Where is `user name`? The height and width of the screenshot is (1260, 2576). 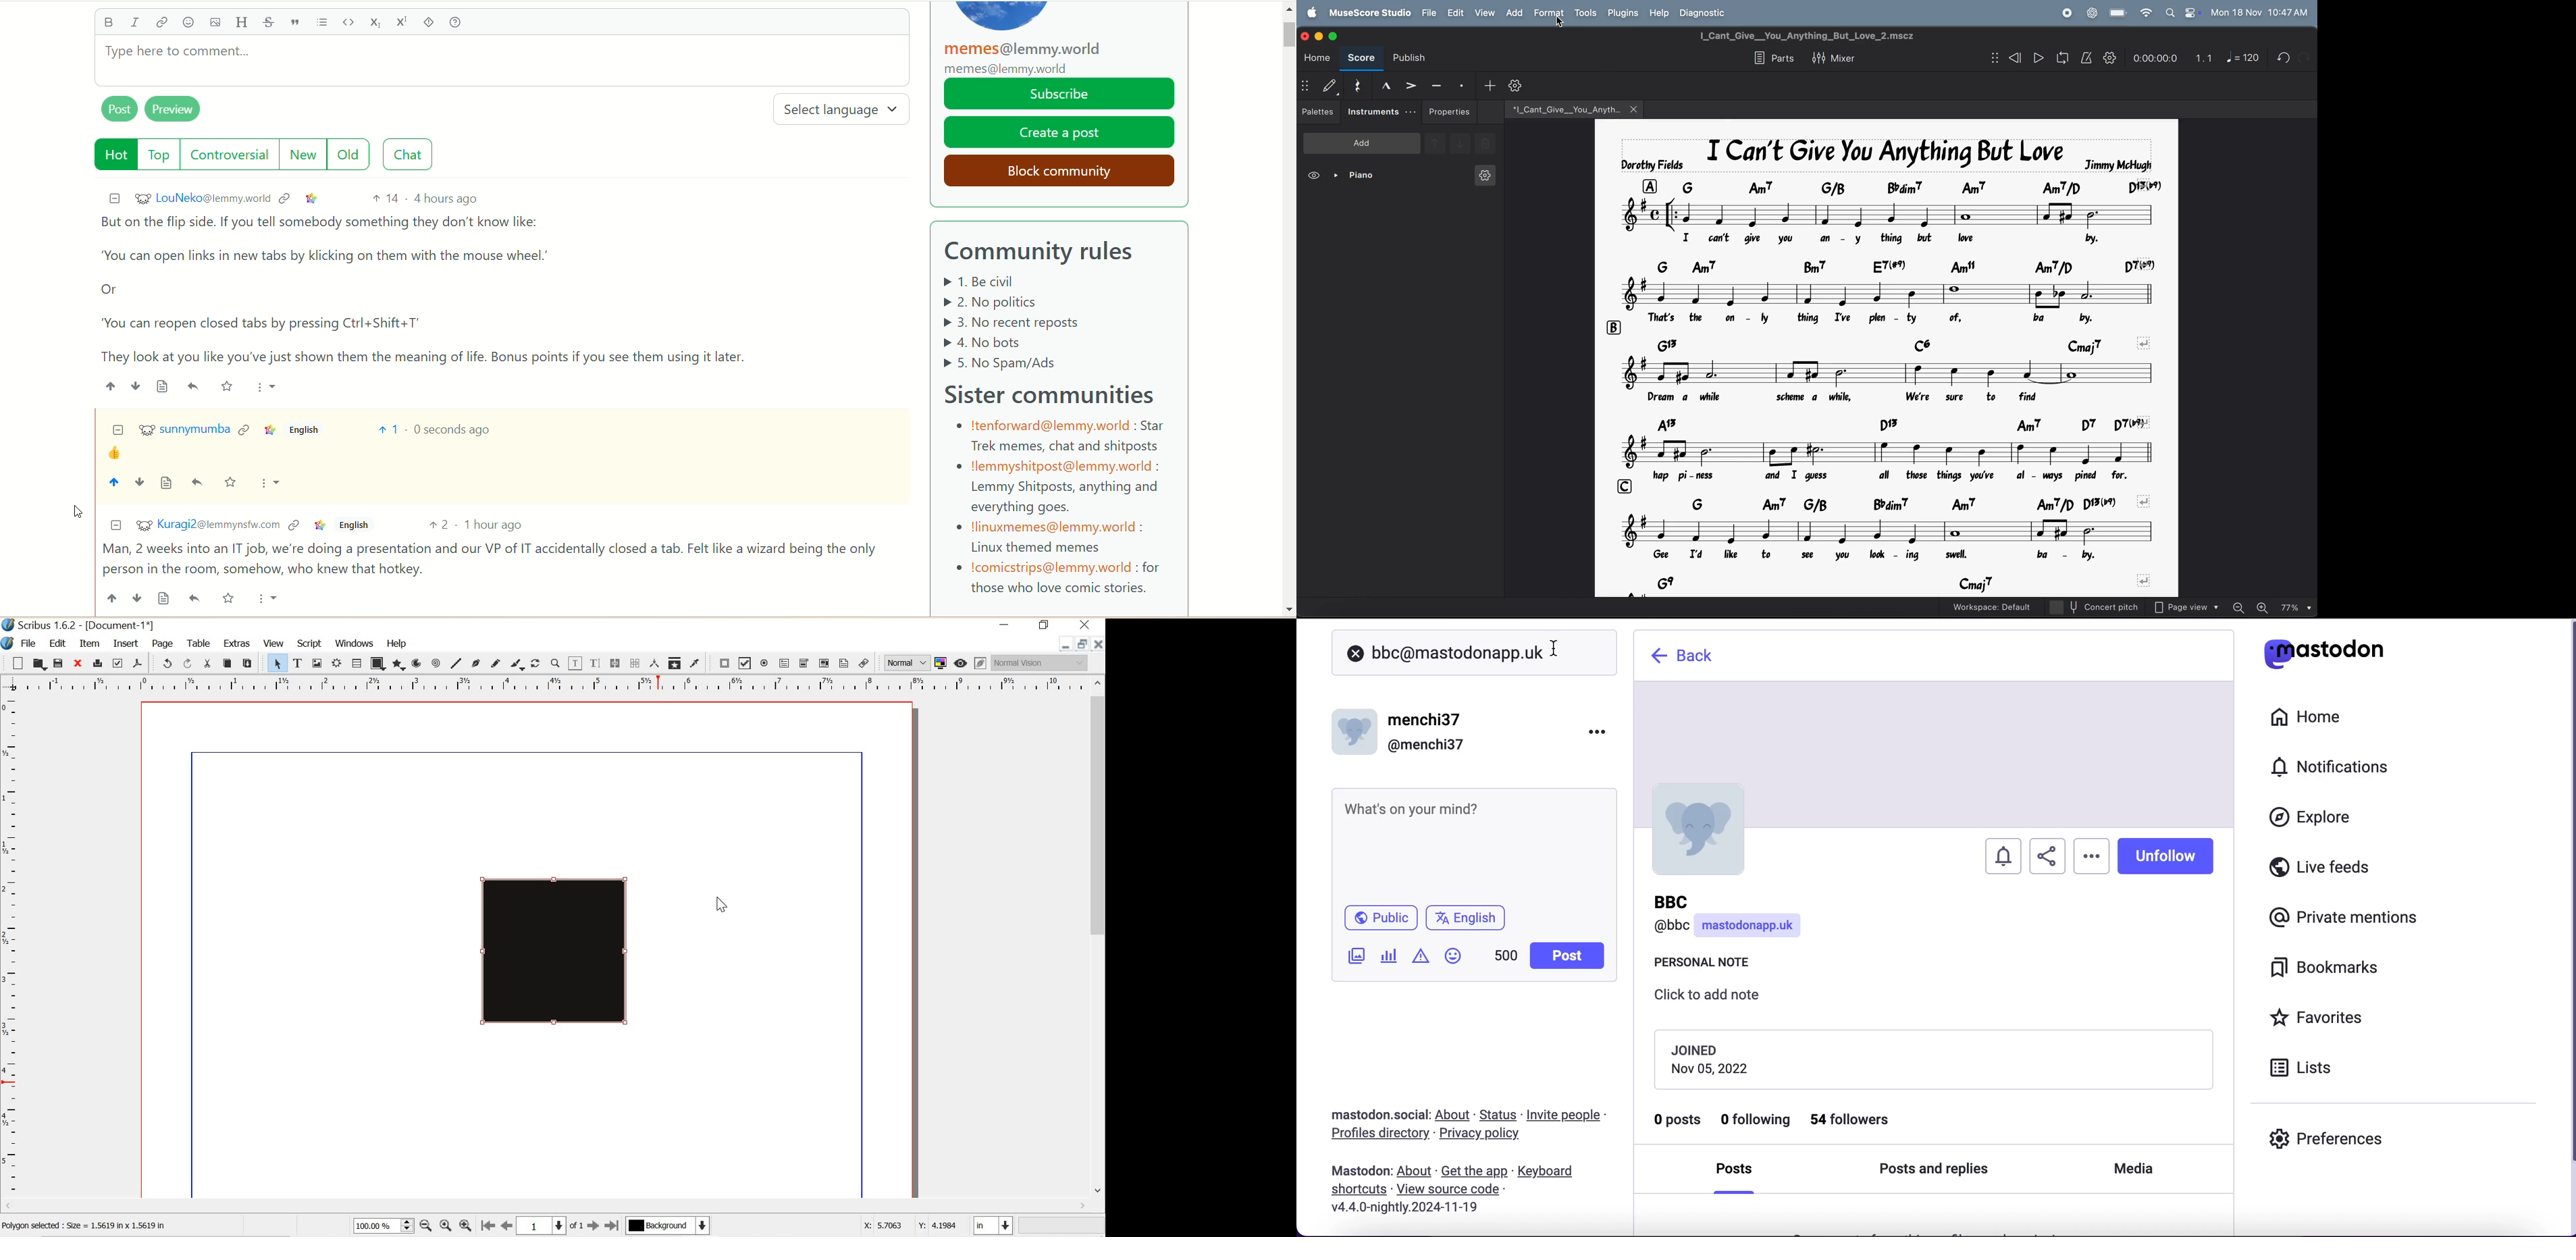
user name is located at coordinates (1401, 731).